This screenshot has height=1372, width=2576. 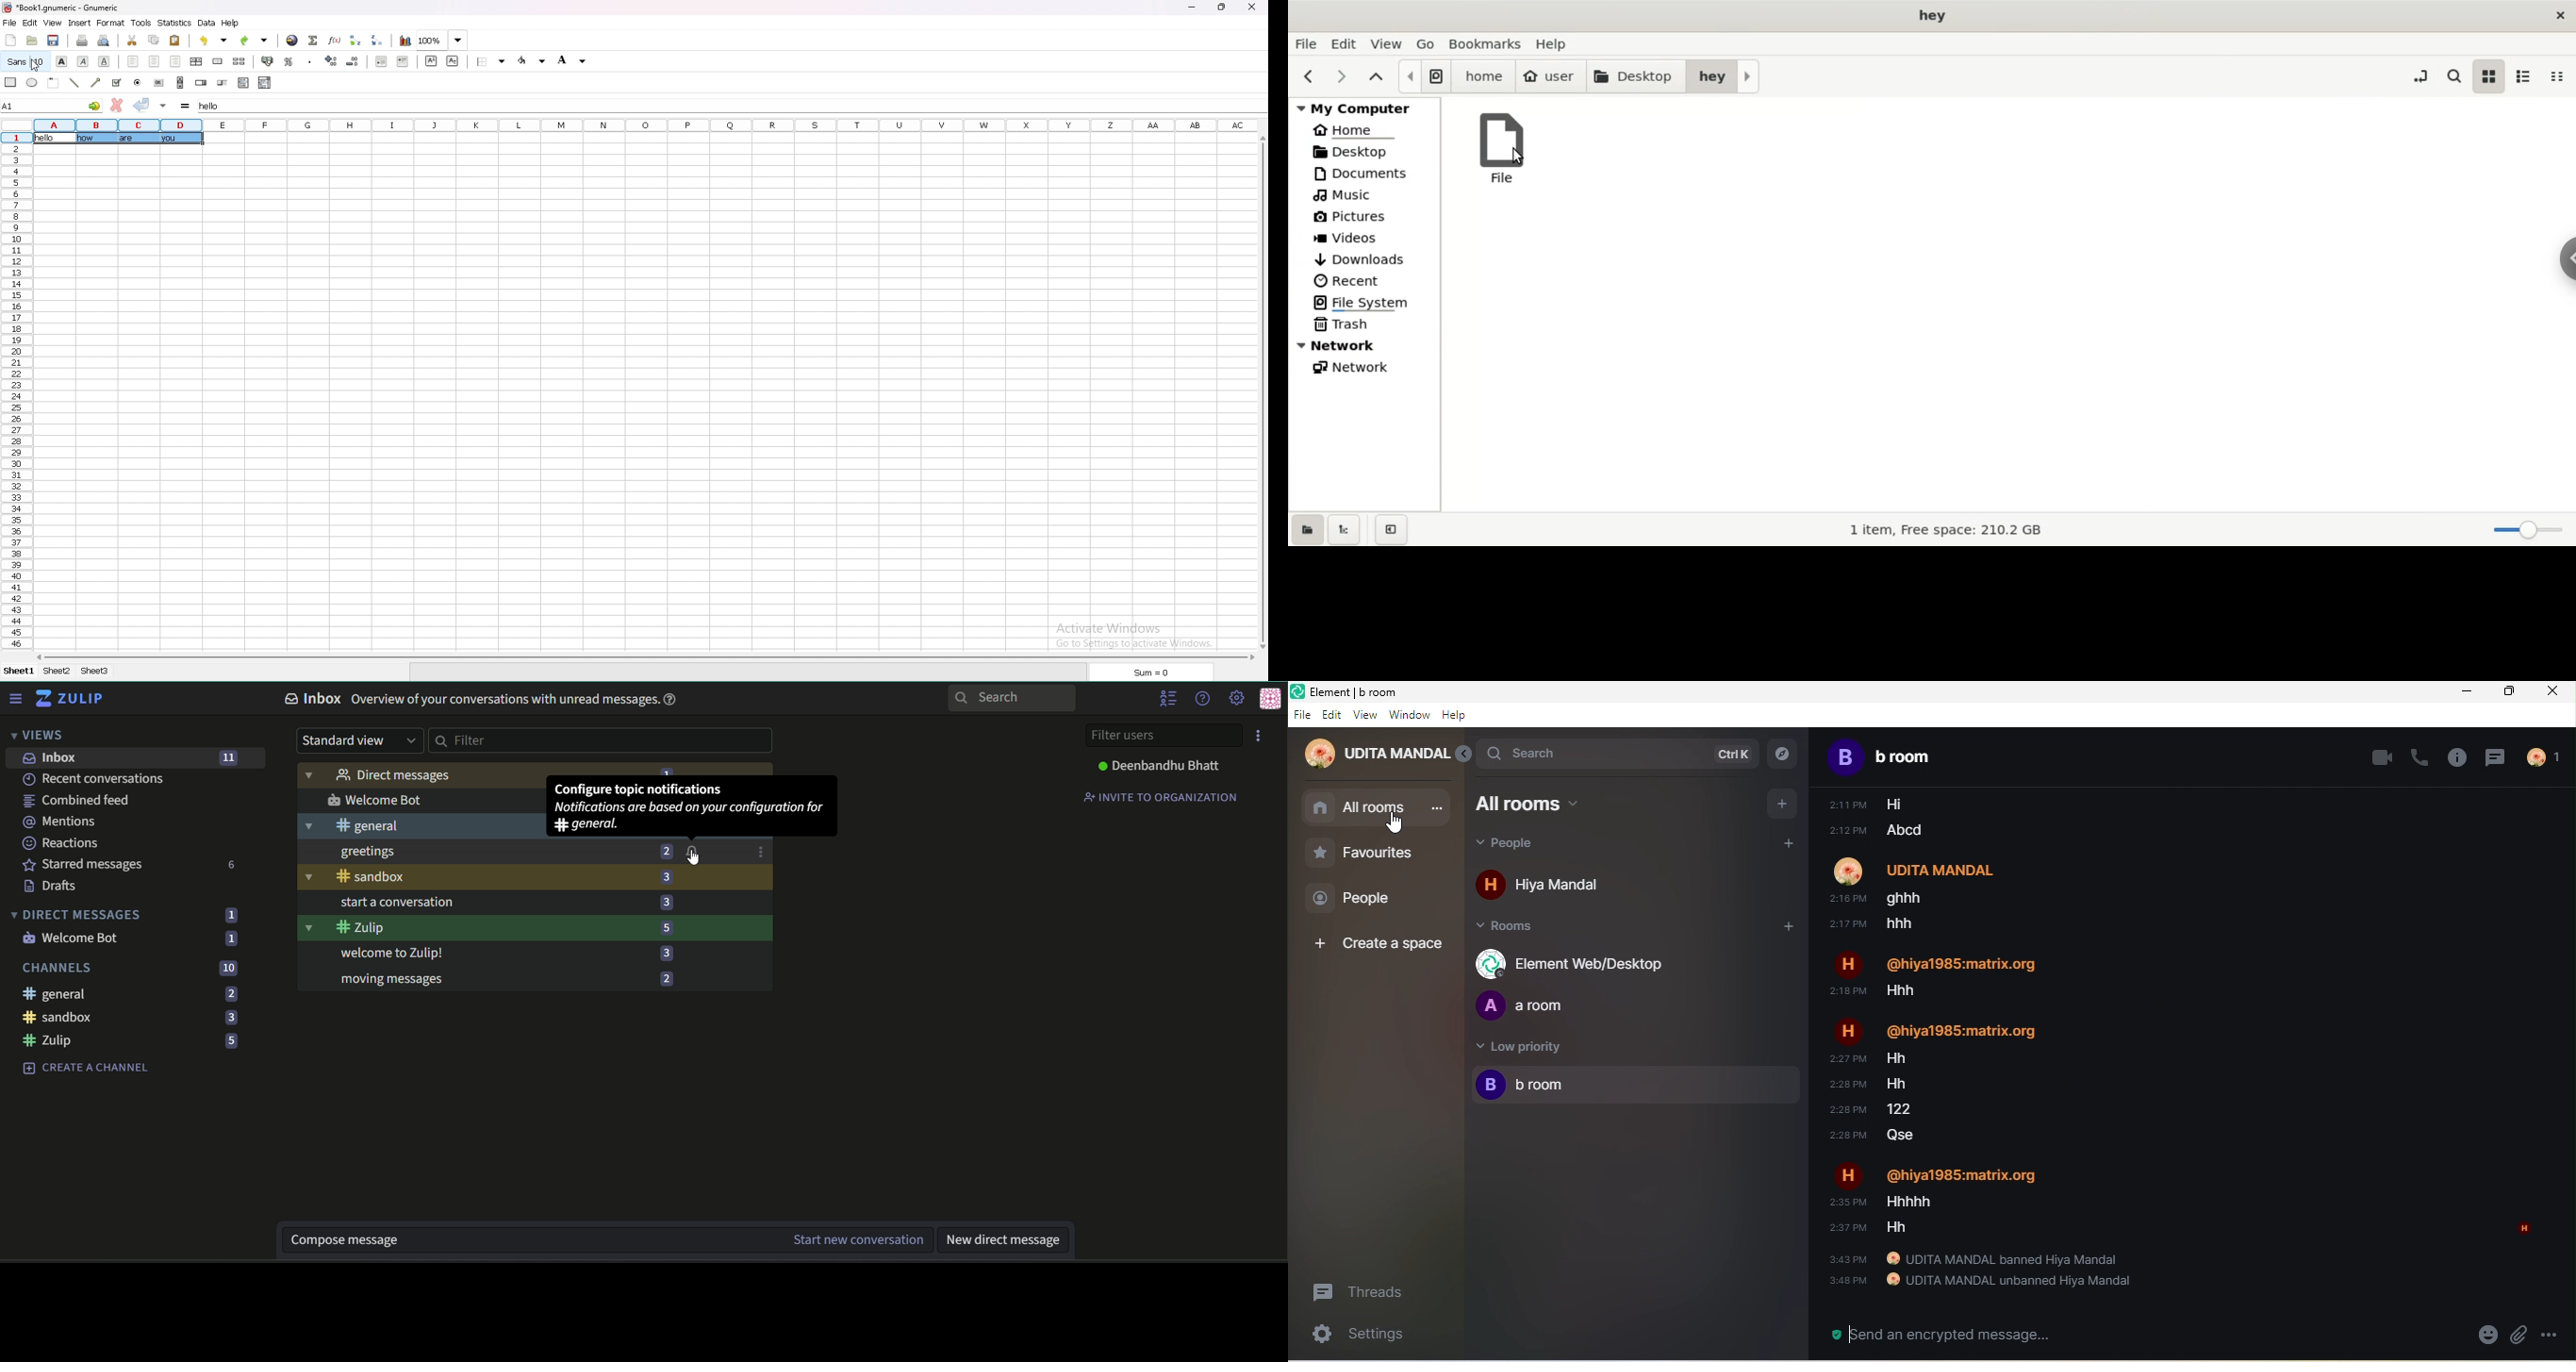 I want to click on video call, so click(x=2381, y=756).